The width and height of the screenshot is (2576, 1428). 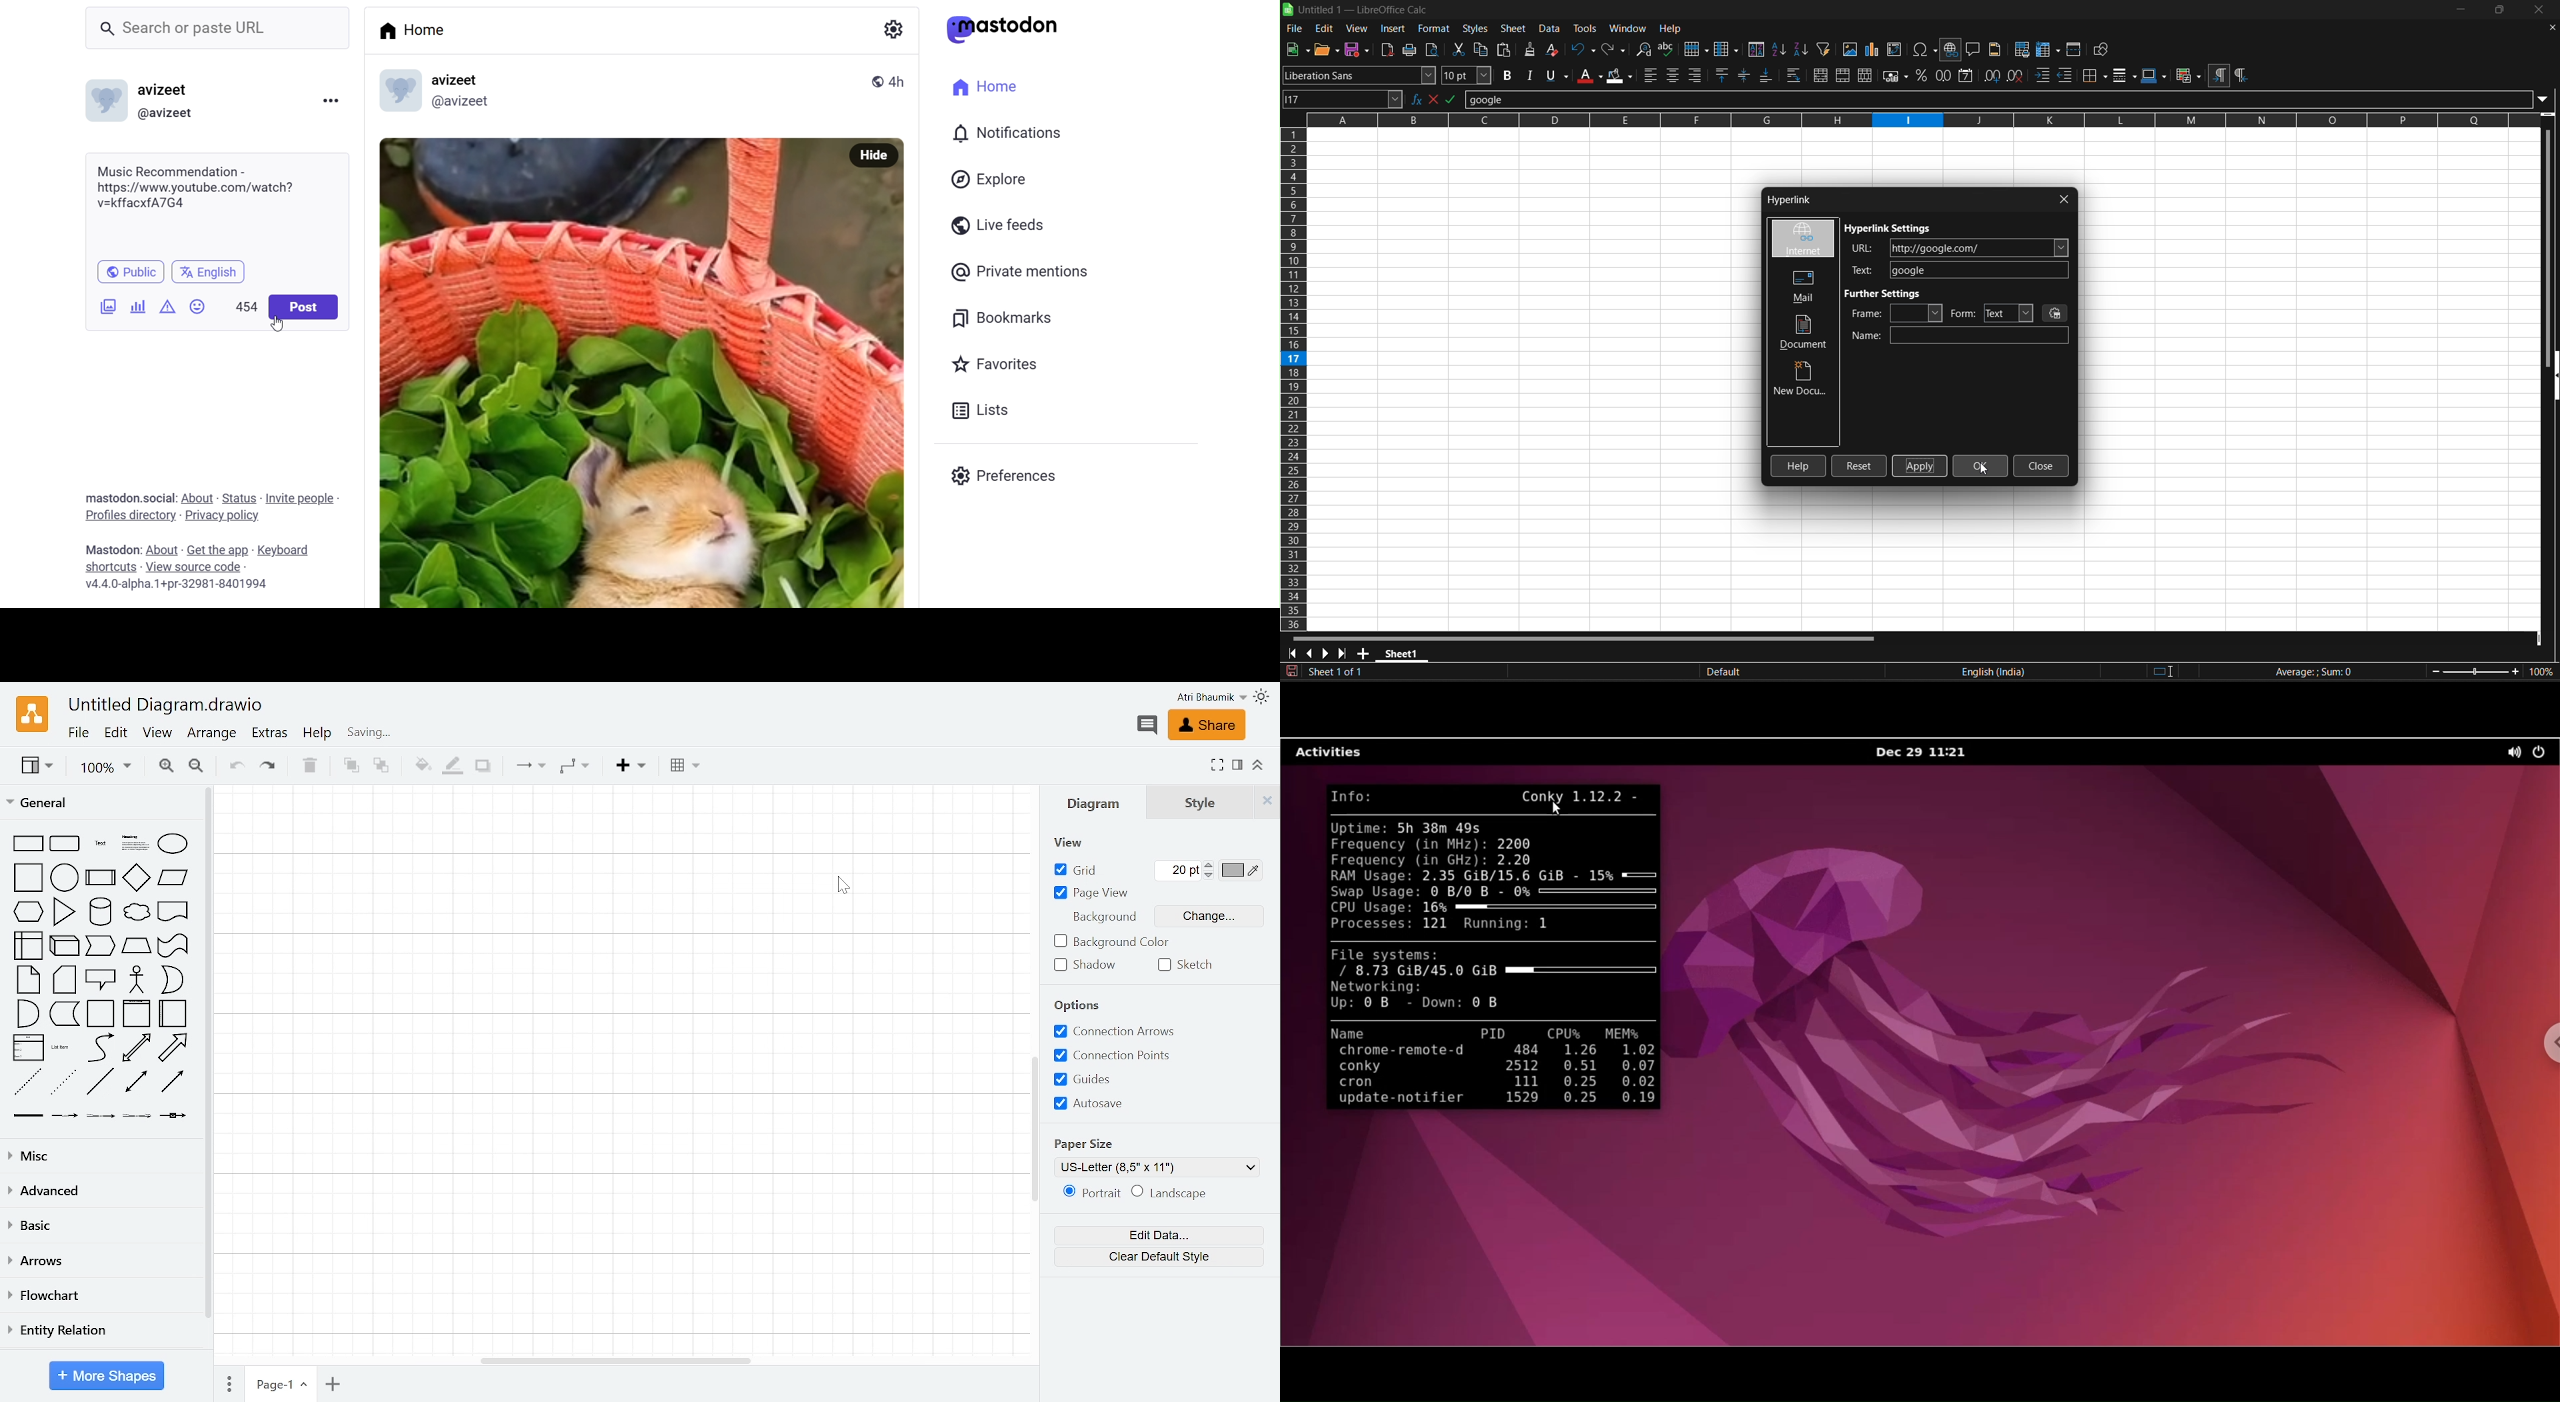 I want to click on mastodon, so click(x=110, y=550).